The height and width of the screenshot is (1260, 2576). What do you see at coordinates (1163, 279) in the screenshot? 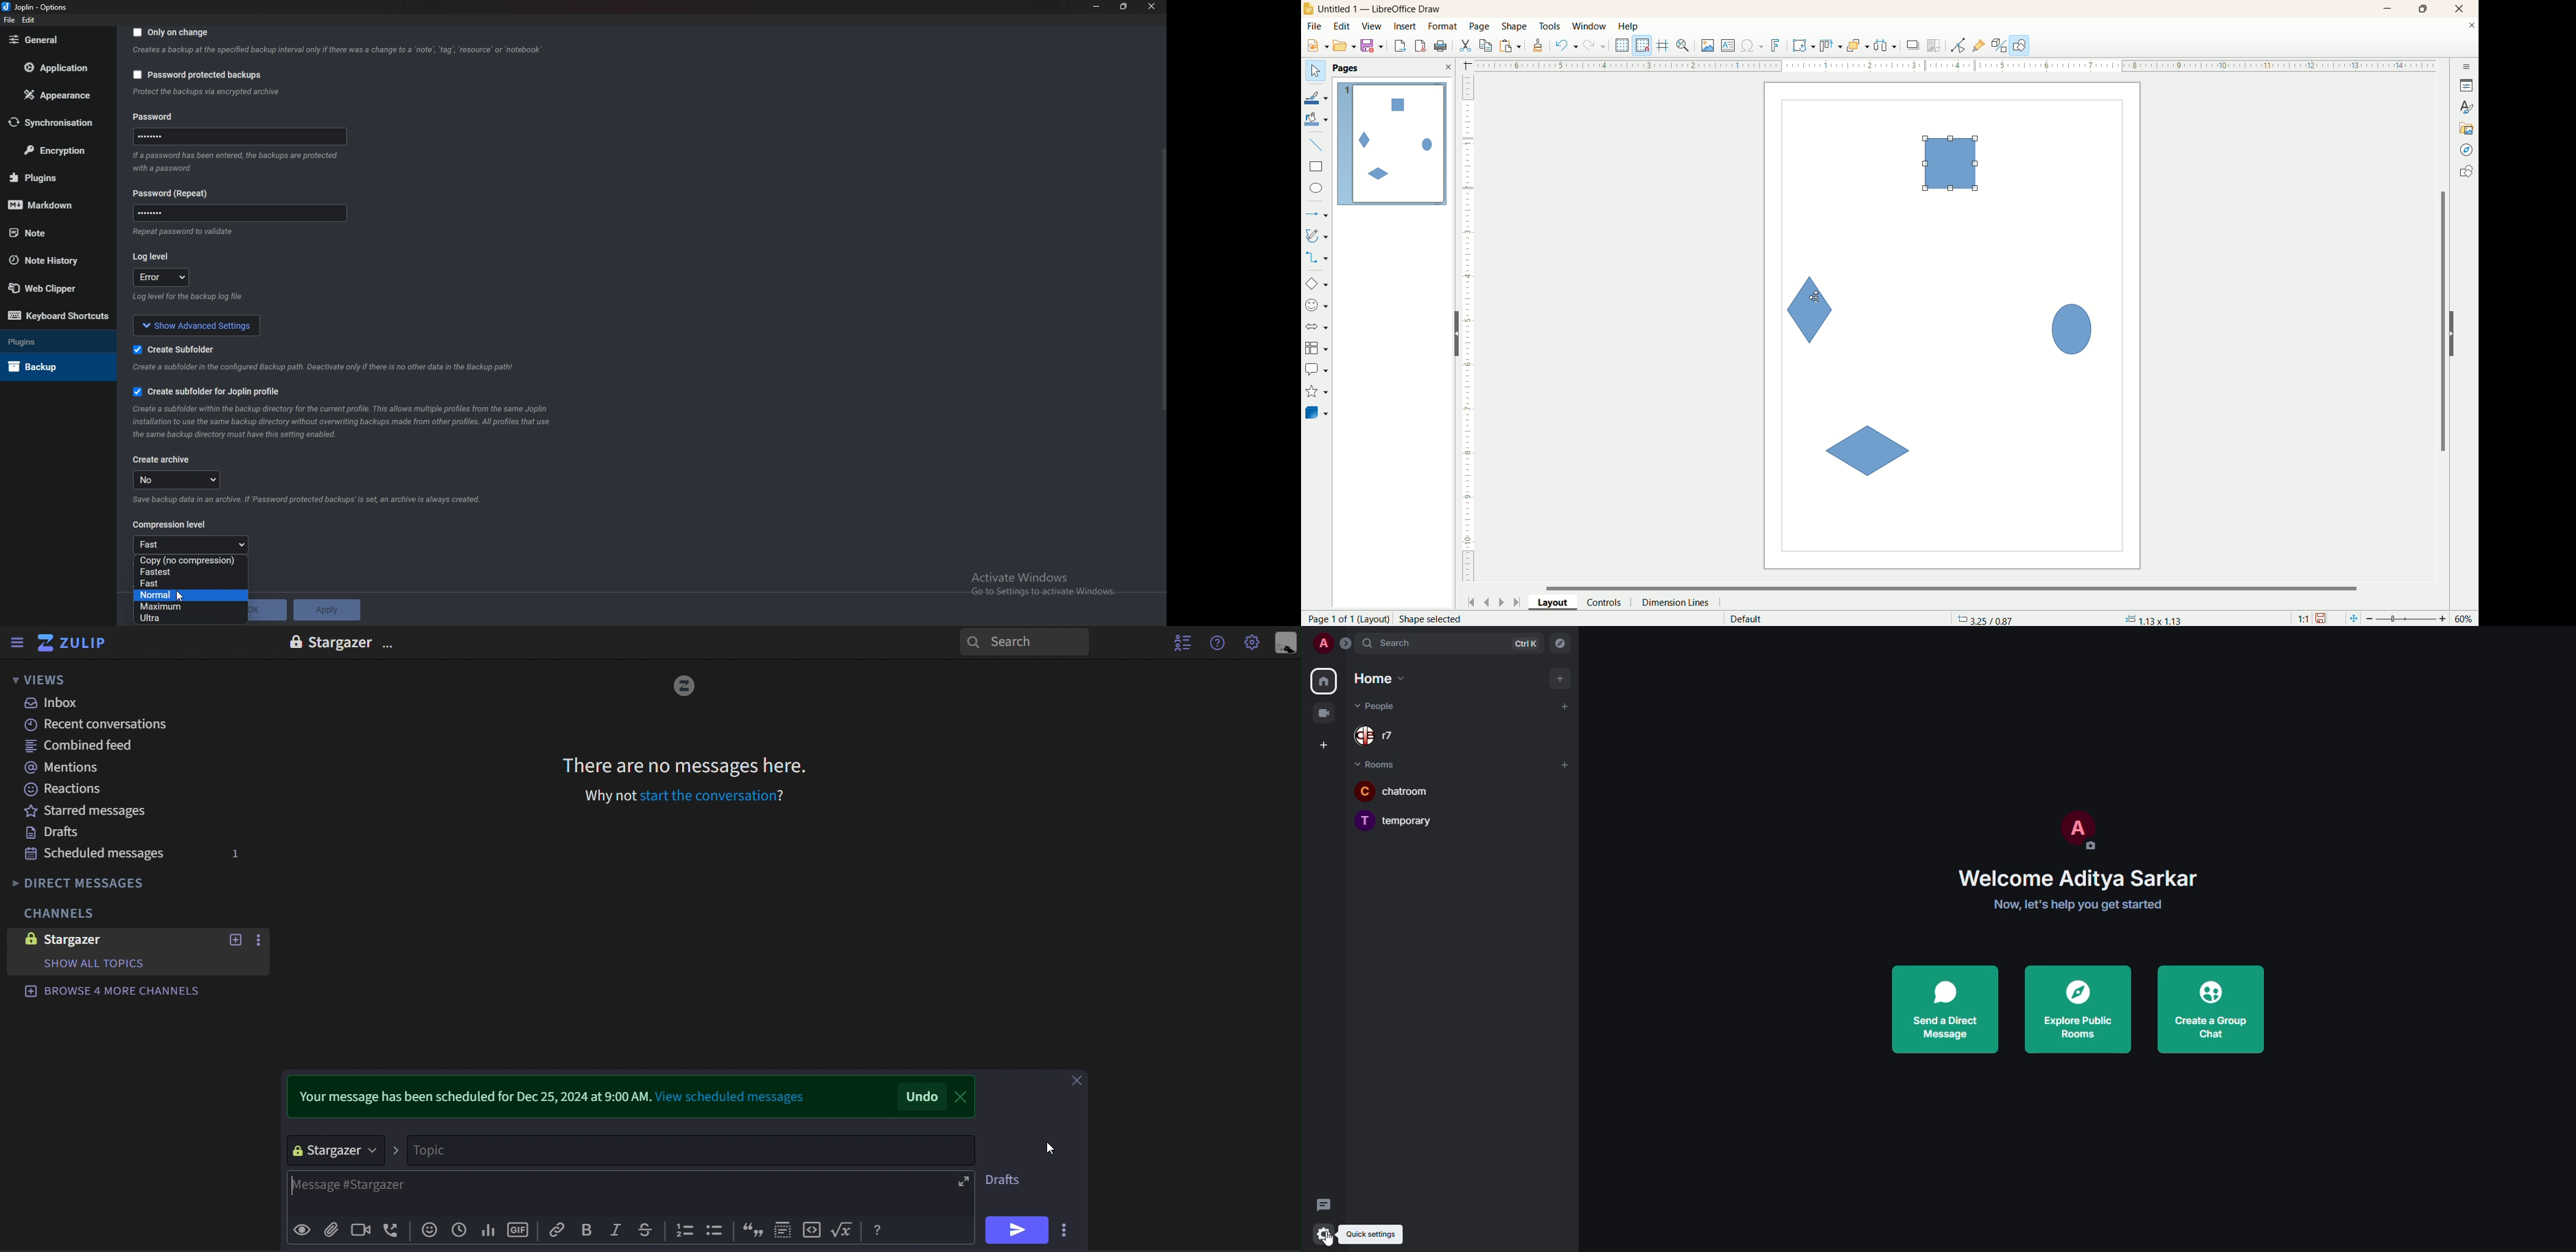
I see `Scroll bar` at bounding box center [1163, 279].